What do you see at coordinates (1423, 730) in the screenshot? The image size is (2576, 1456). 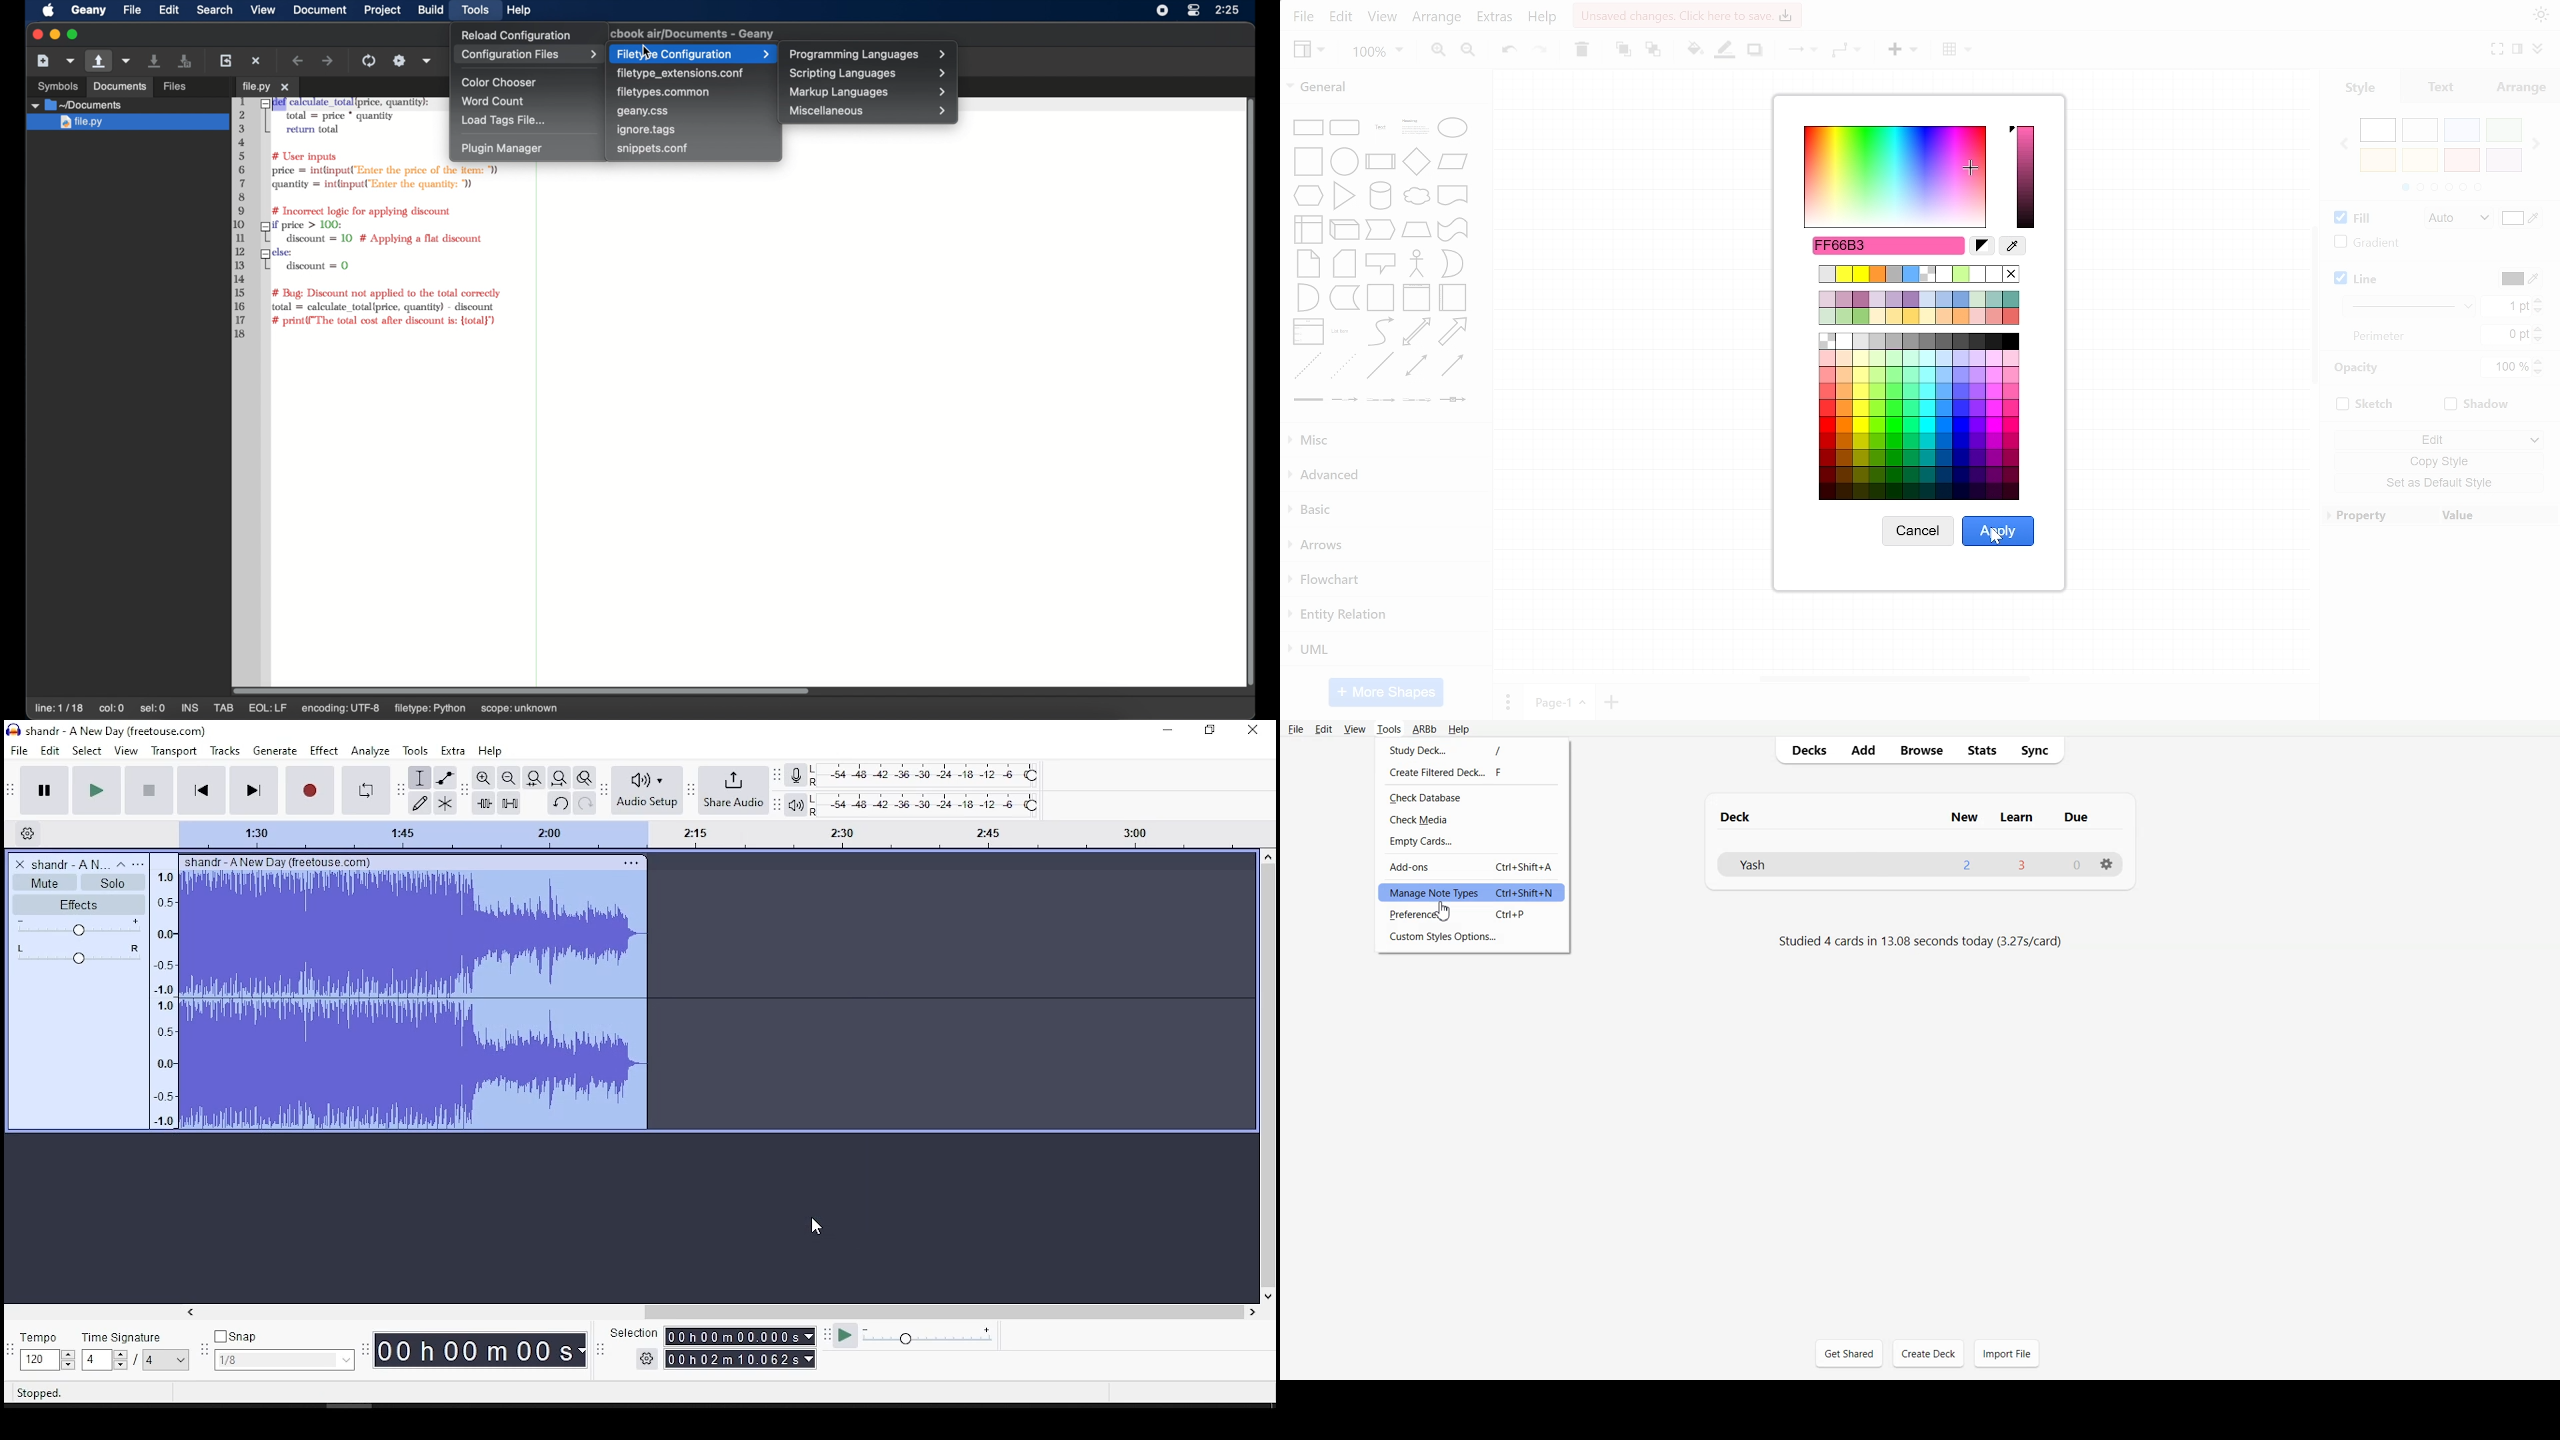 I see `ARBb` at bounding box center [1423, 730].